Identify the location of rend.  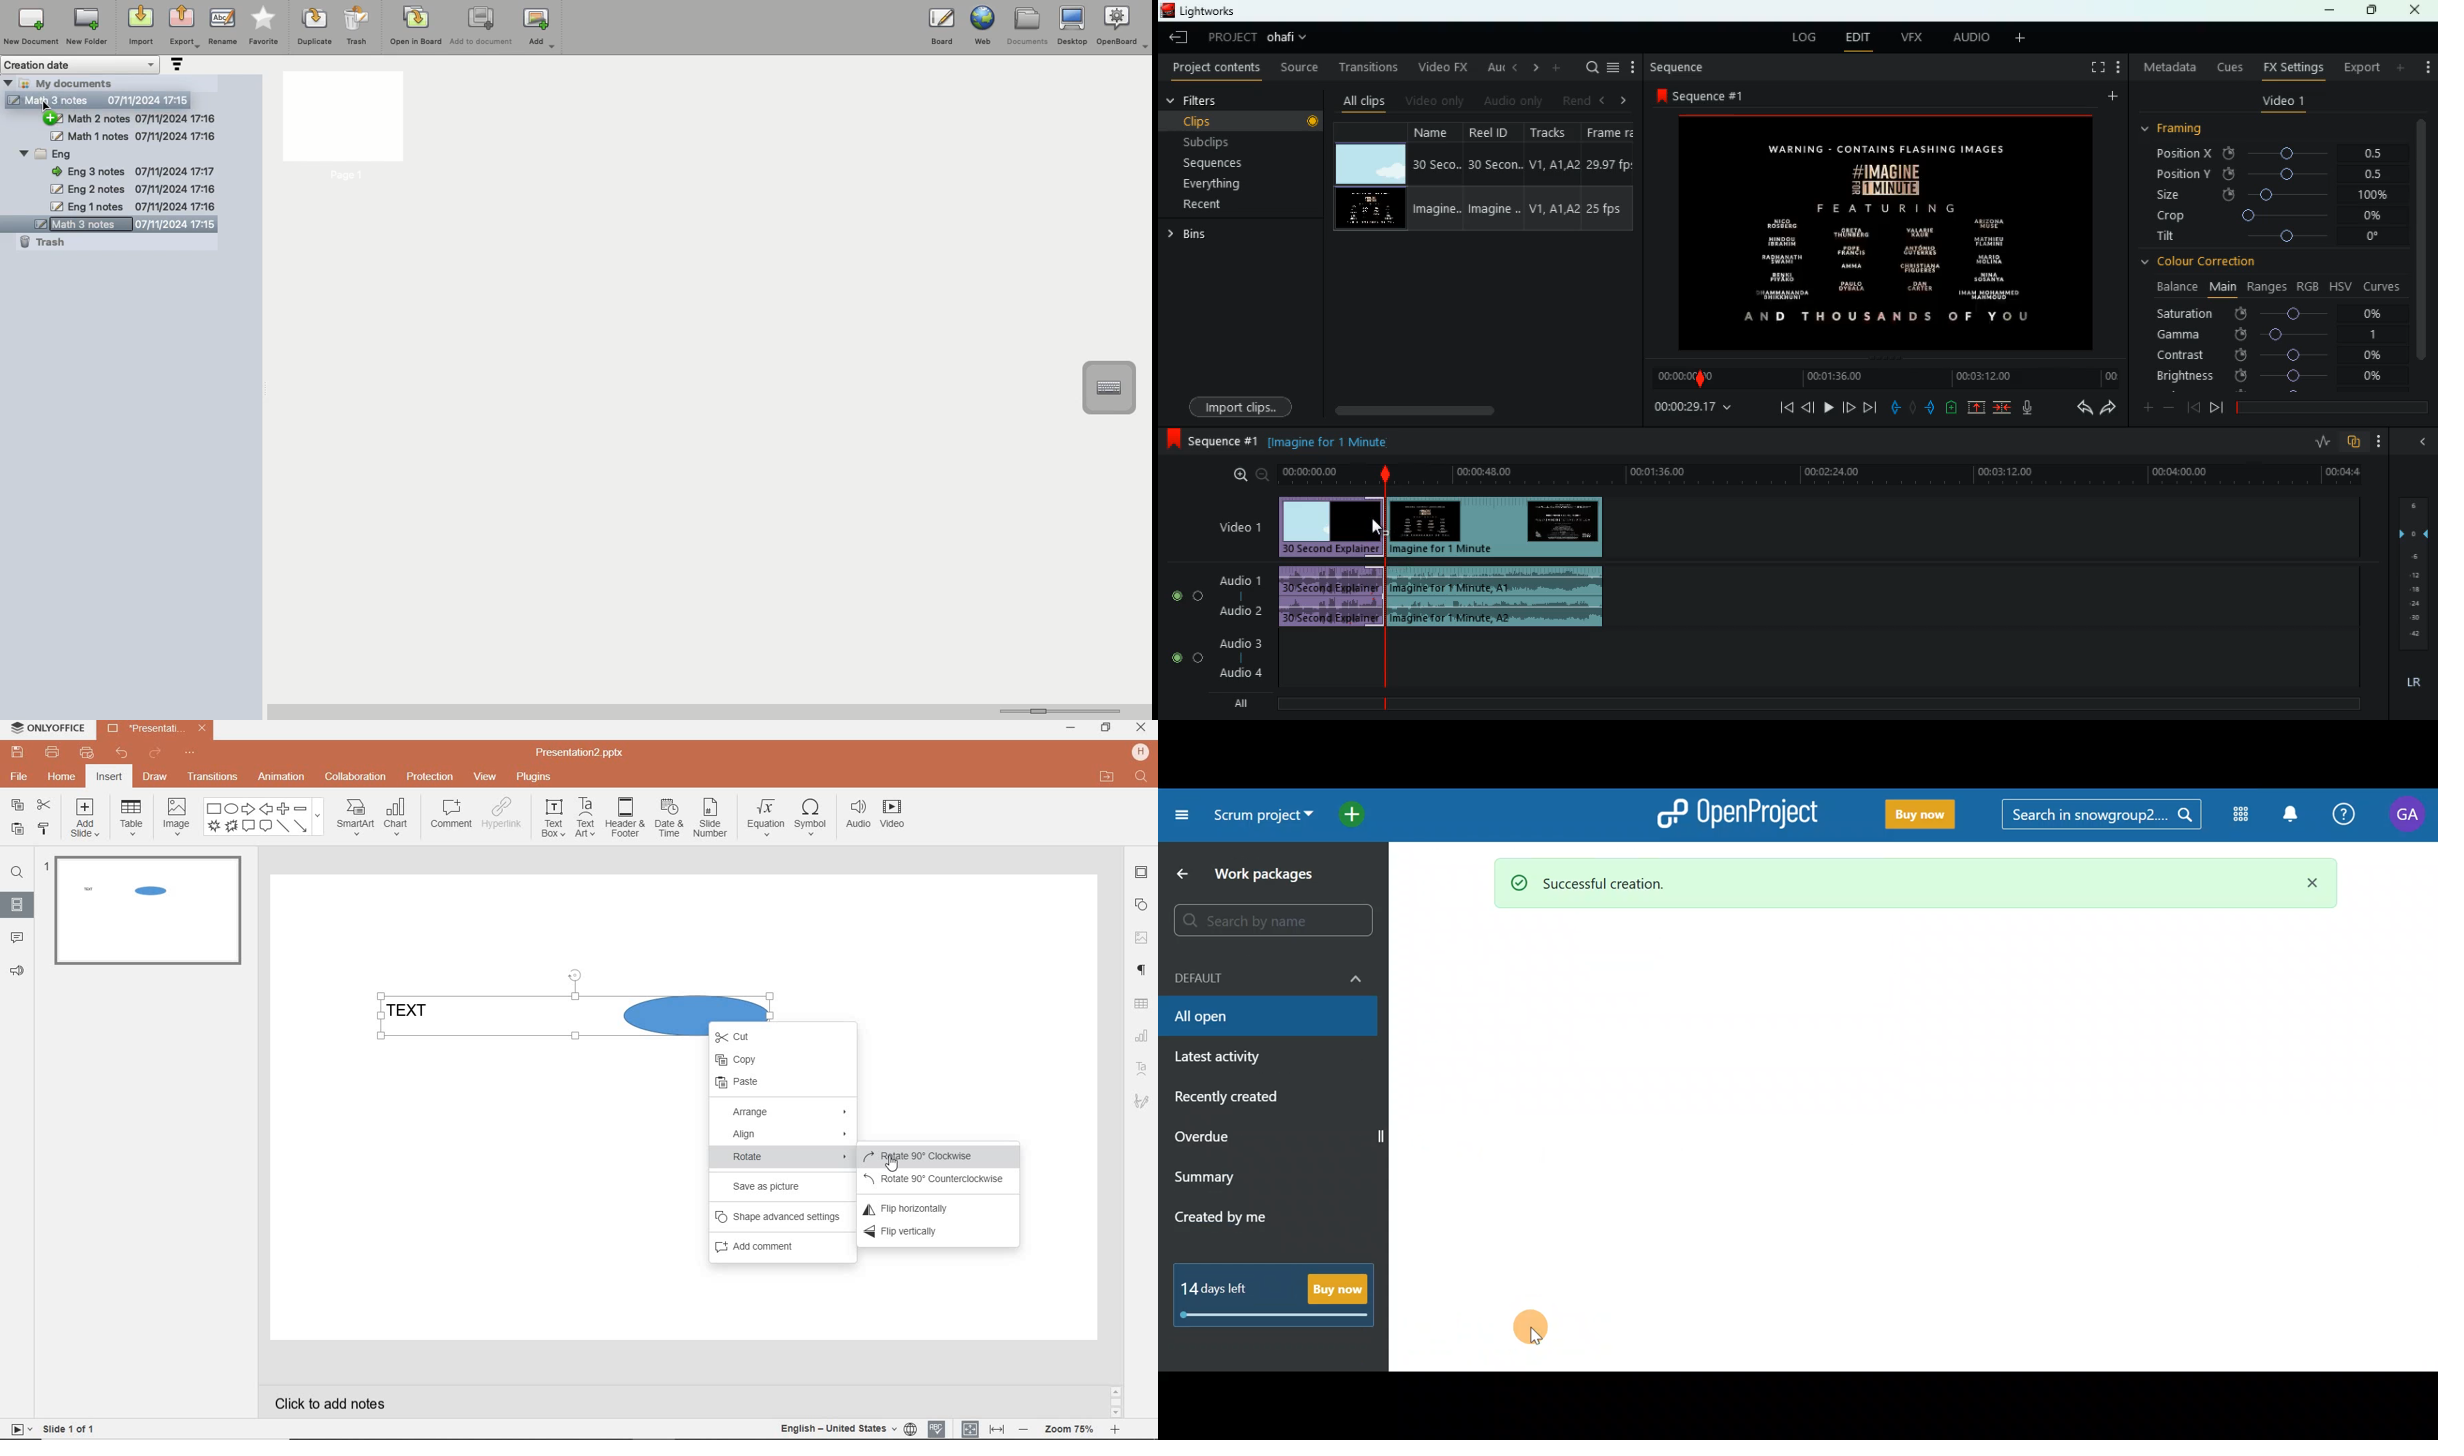
(1576, 99).